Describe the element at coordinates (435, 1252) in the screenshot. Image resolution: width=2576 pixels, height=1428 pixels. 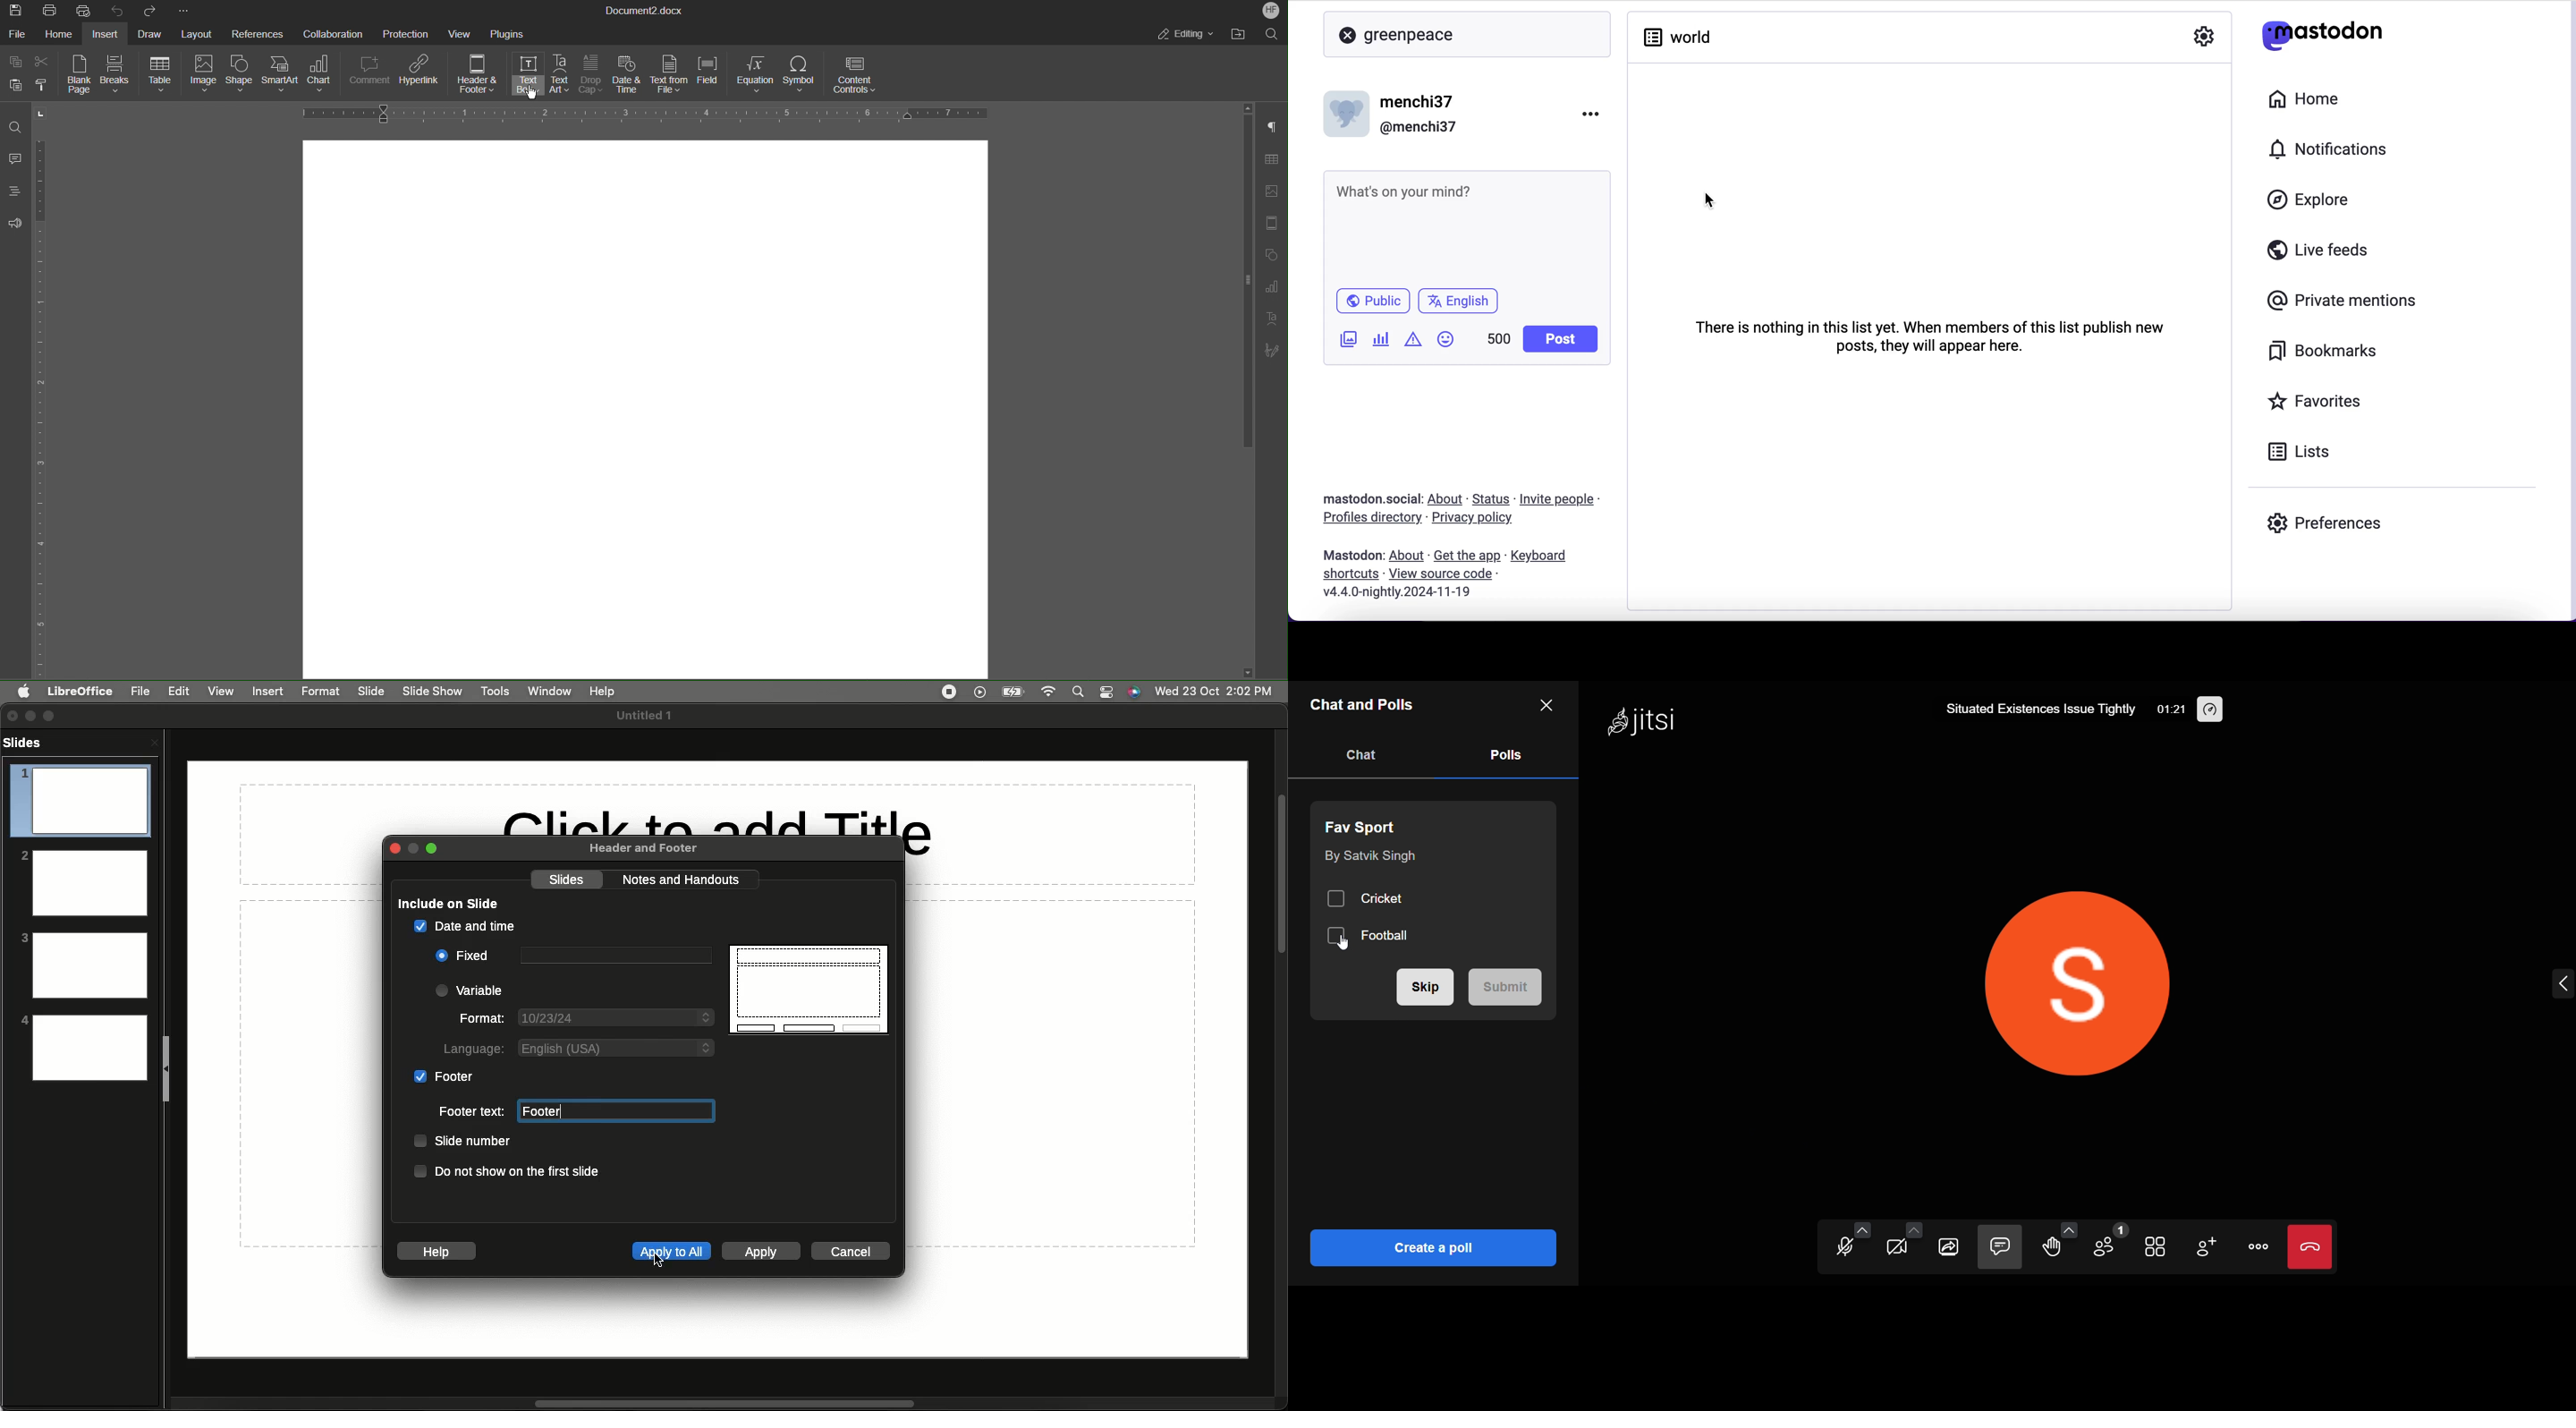
I see `Help` at that location.